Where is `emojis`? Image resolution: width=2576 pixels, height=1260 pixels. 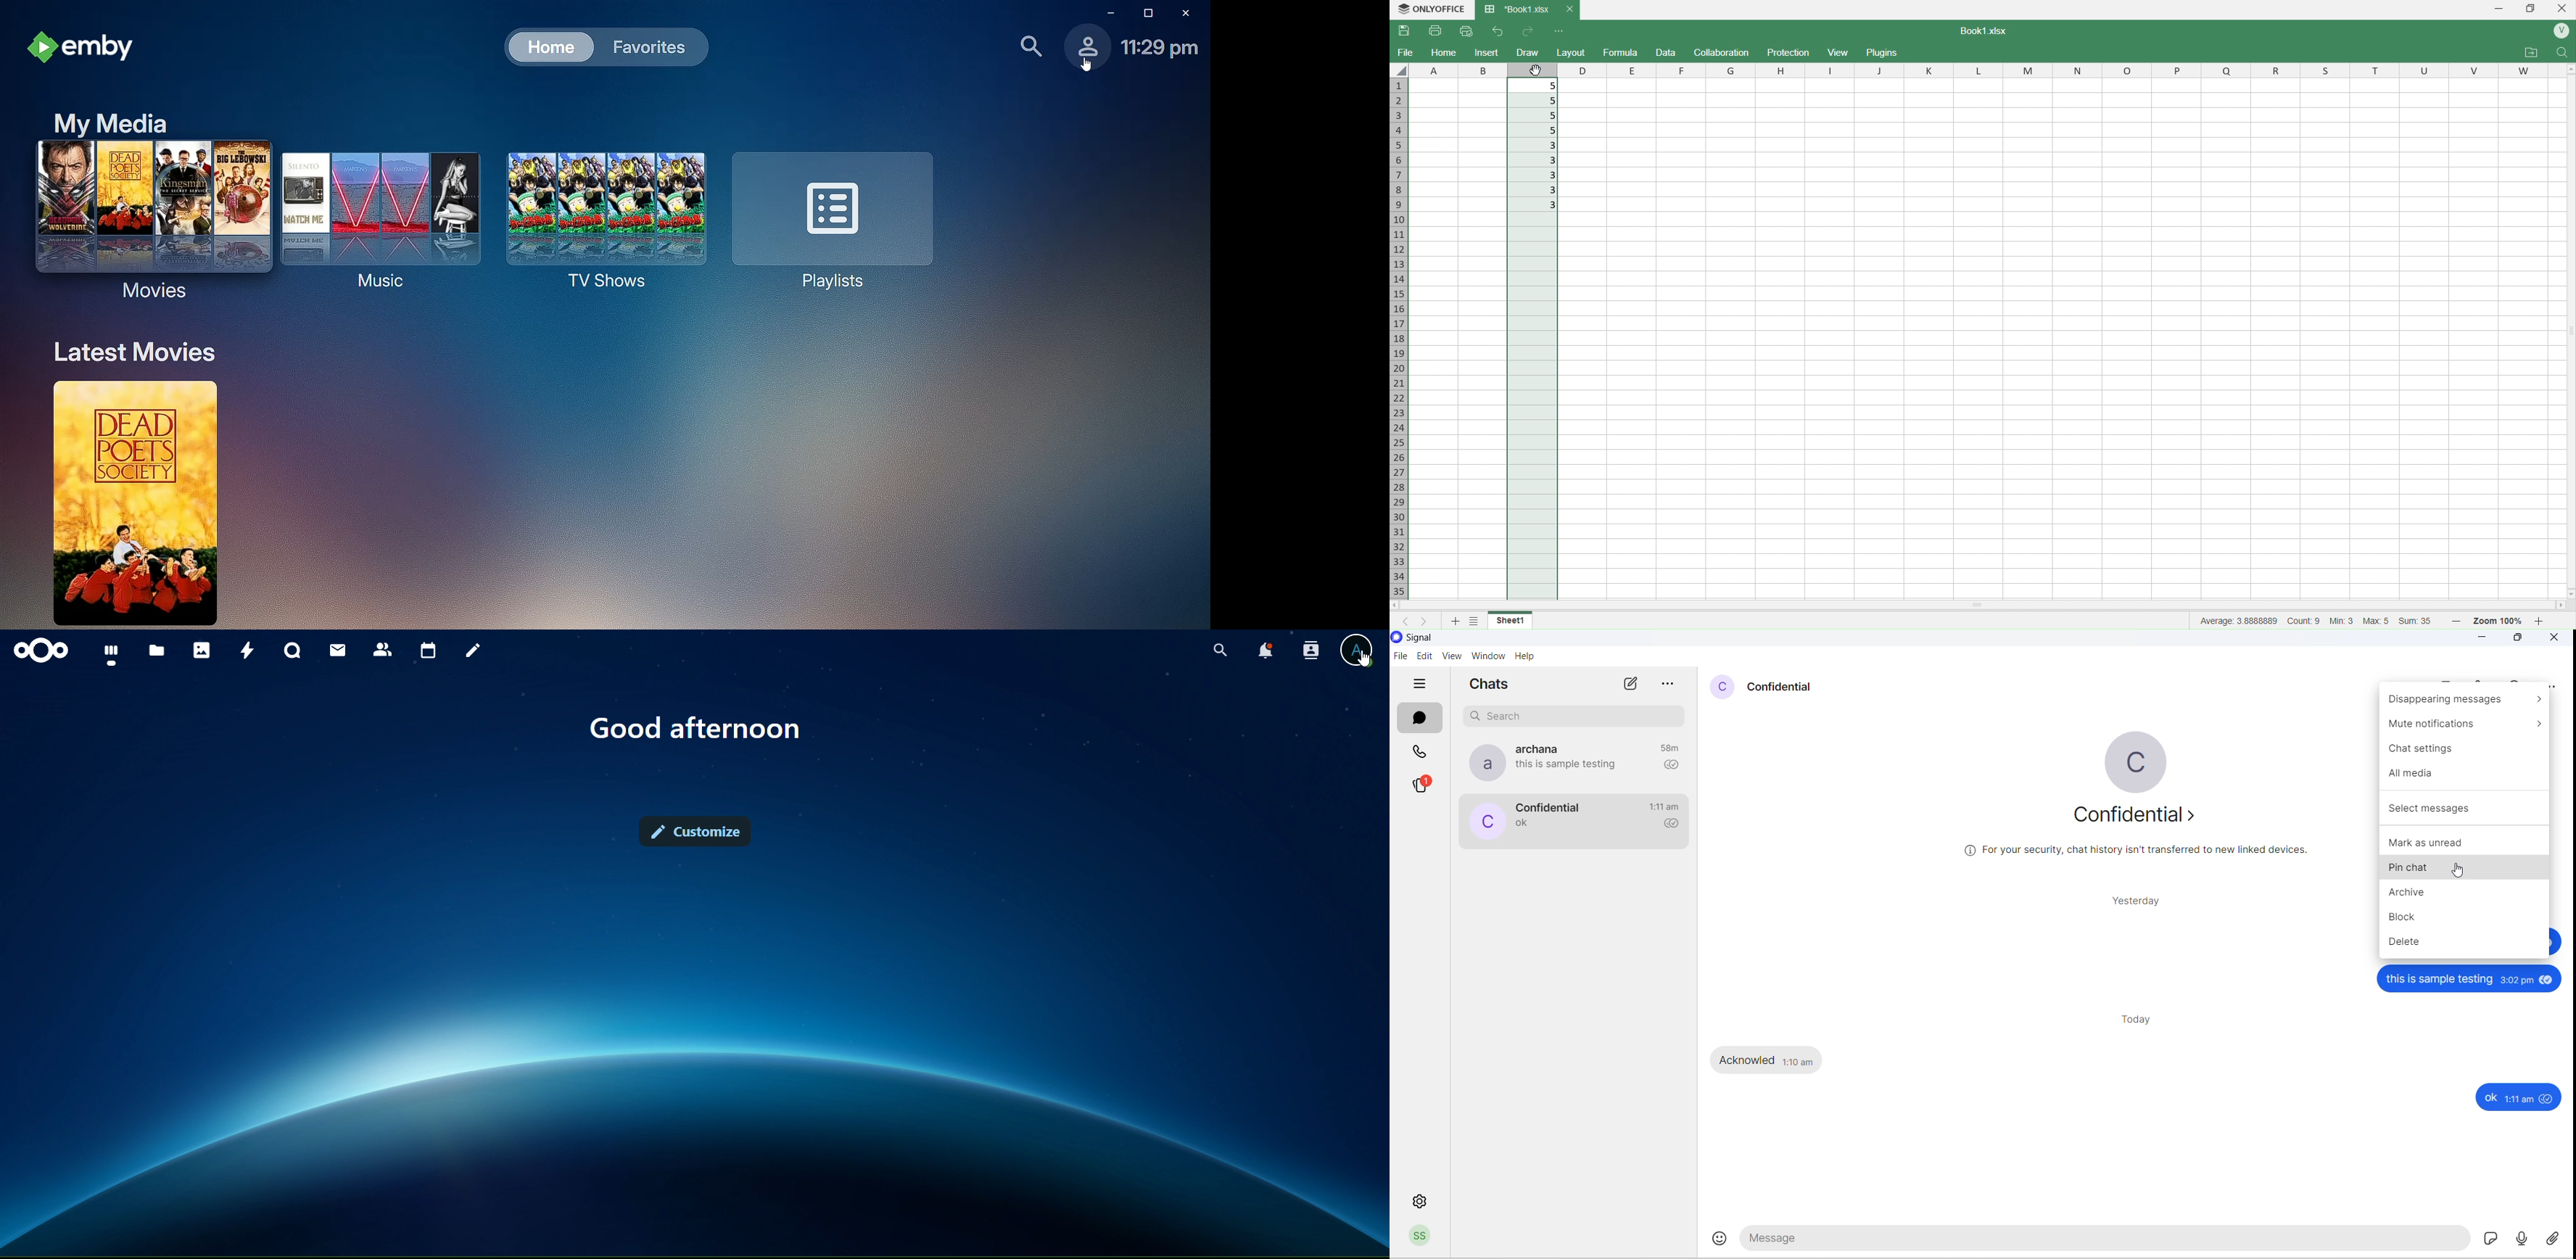
emojis is located at coordinates (1722, 1239).